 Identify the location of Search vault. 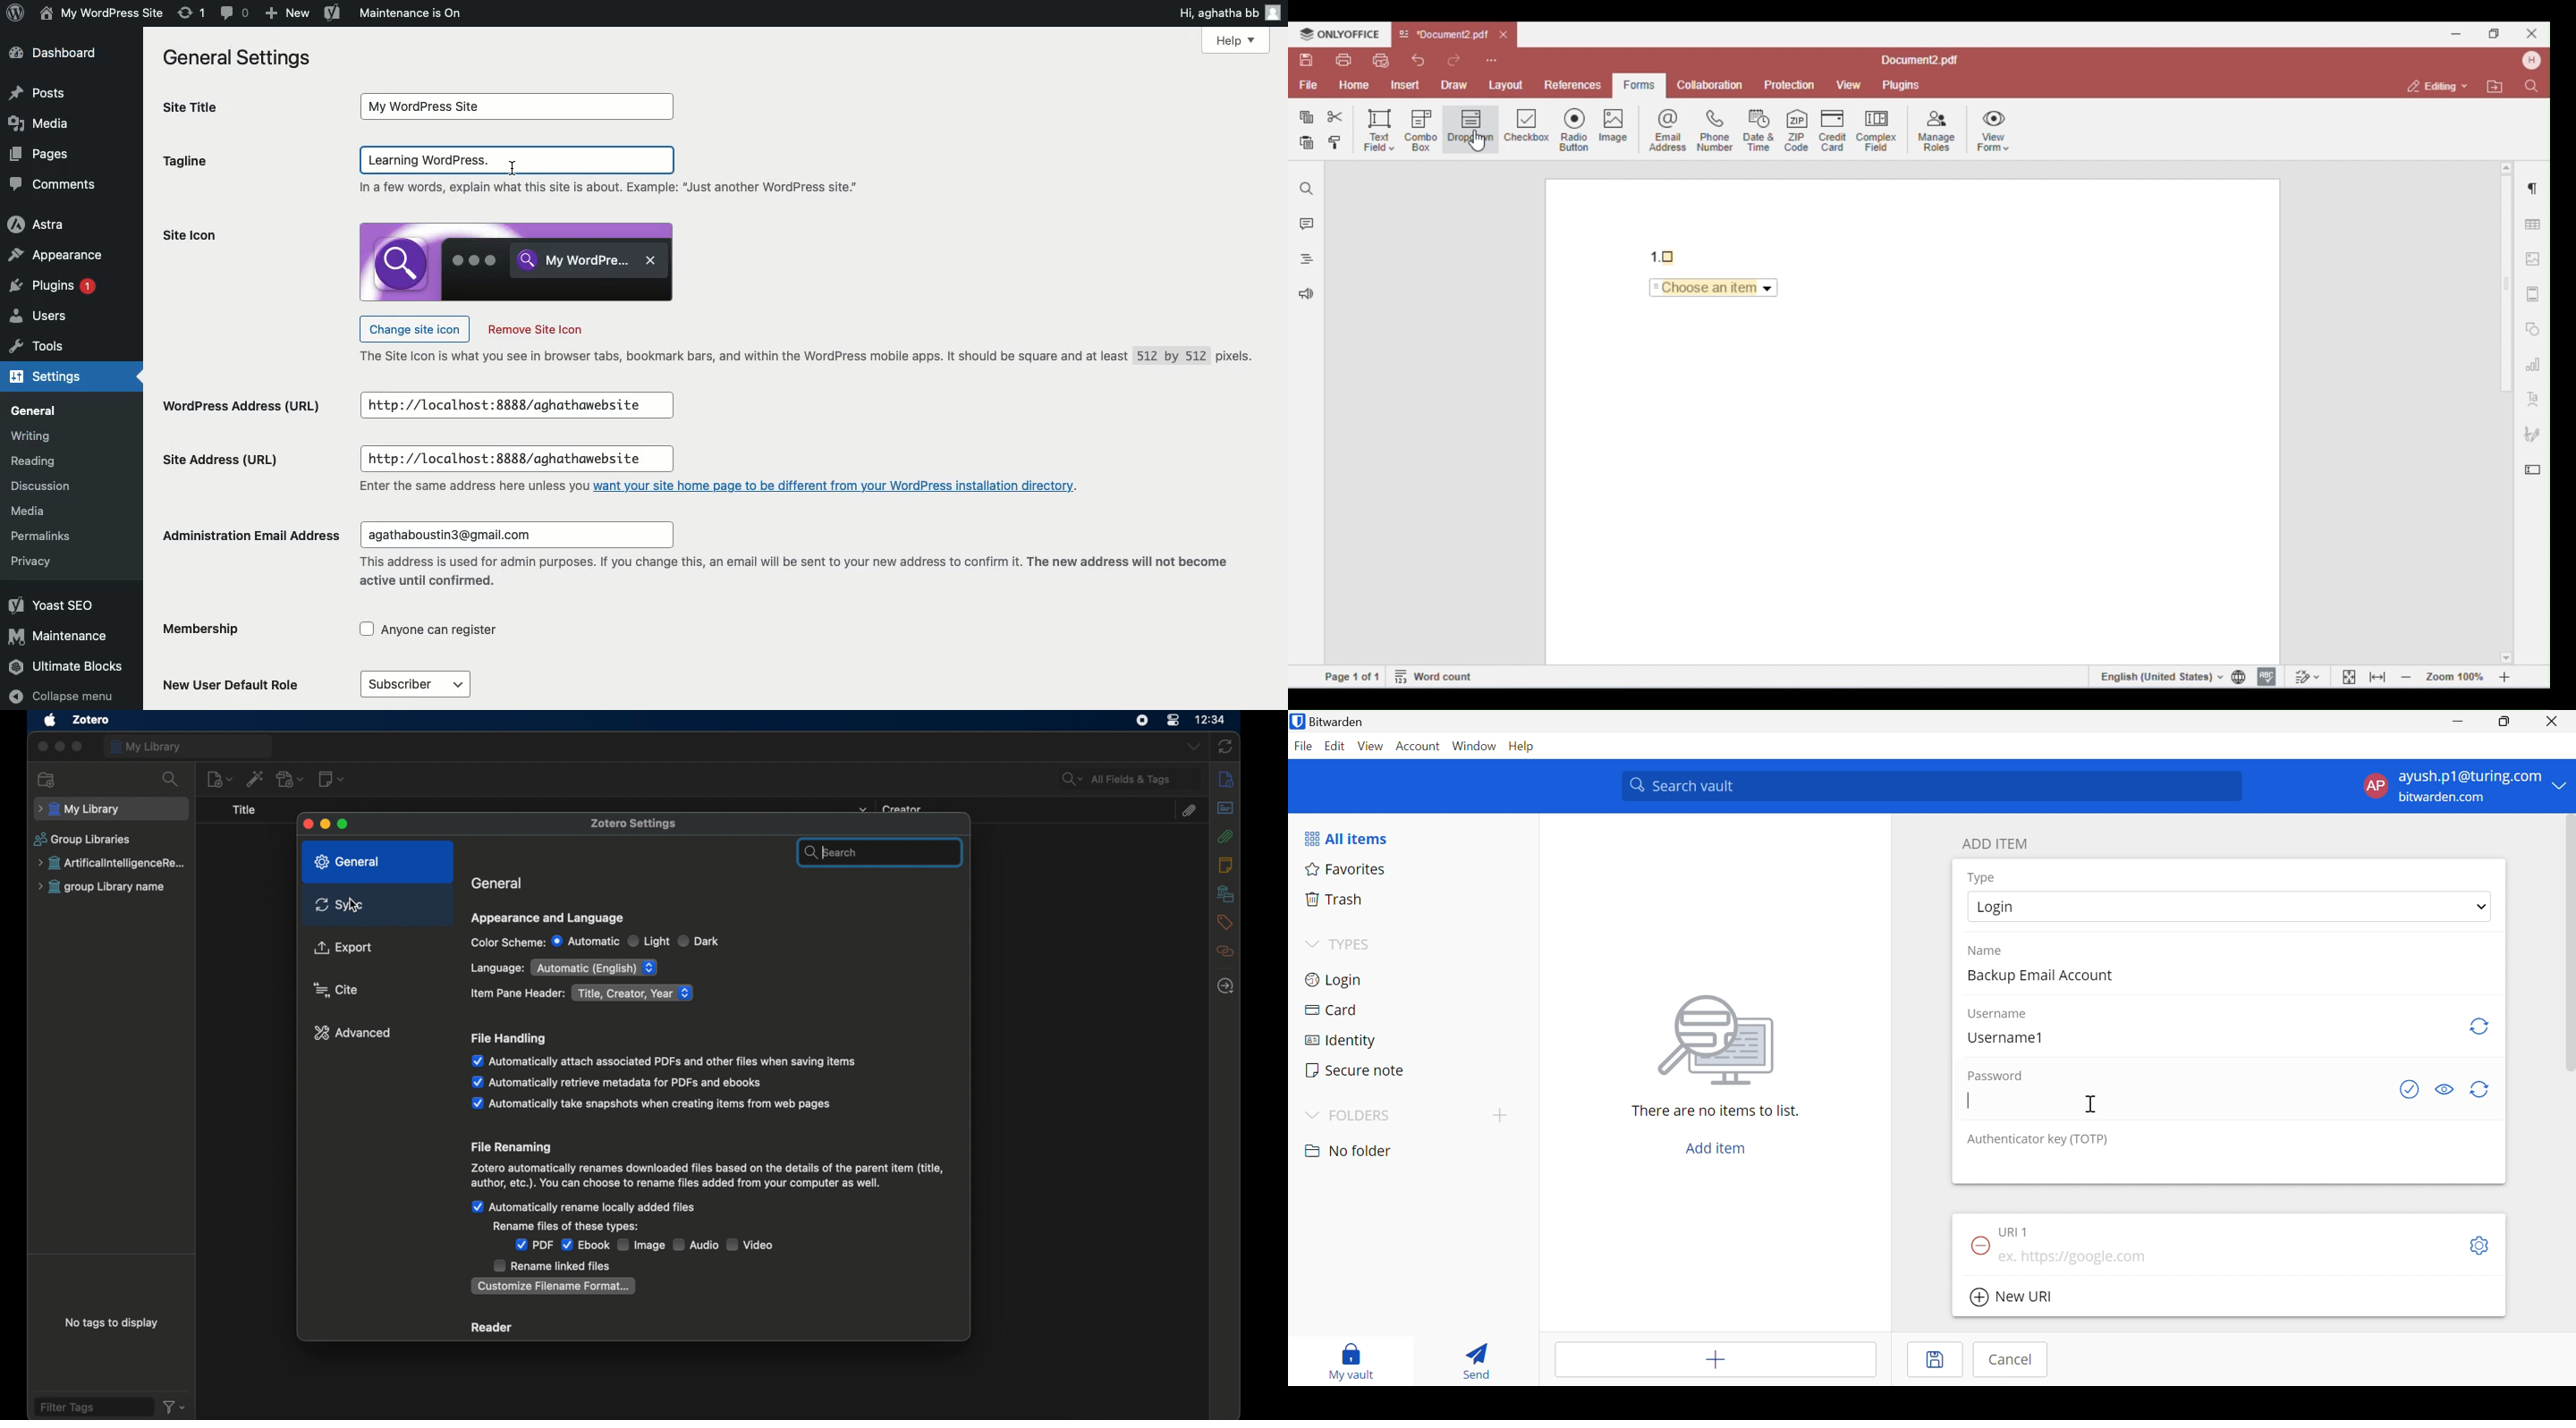
(1935, 786).